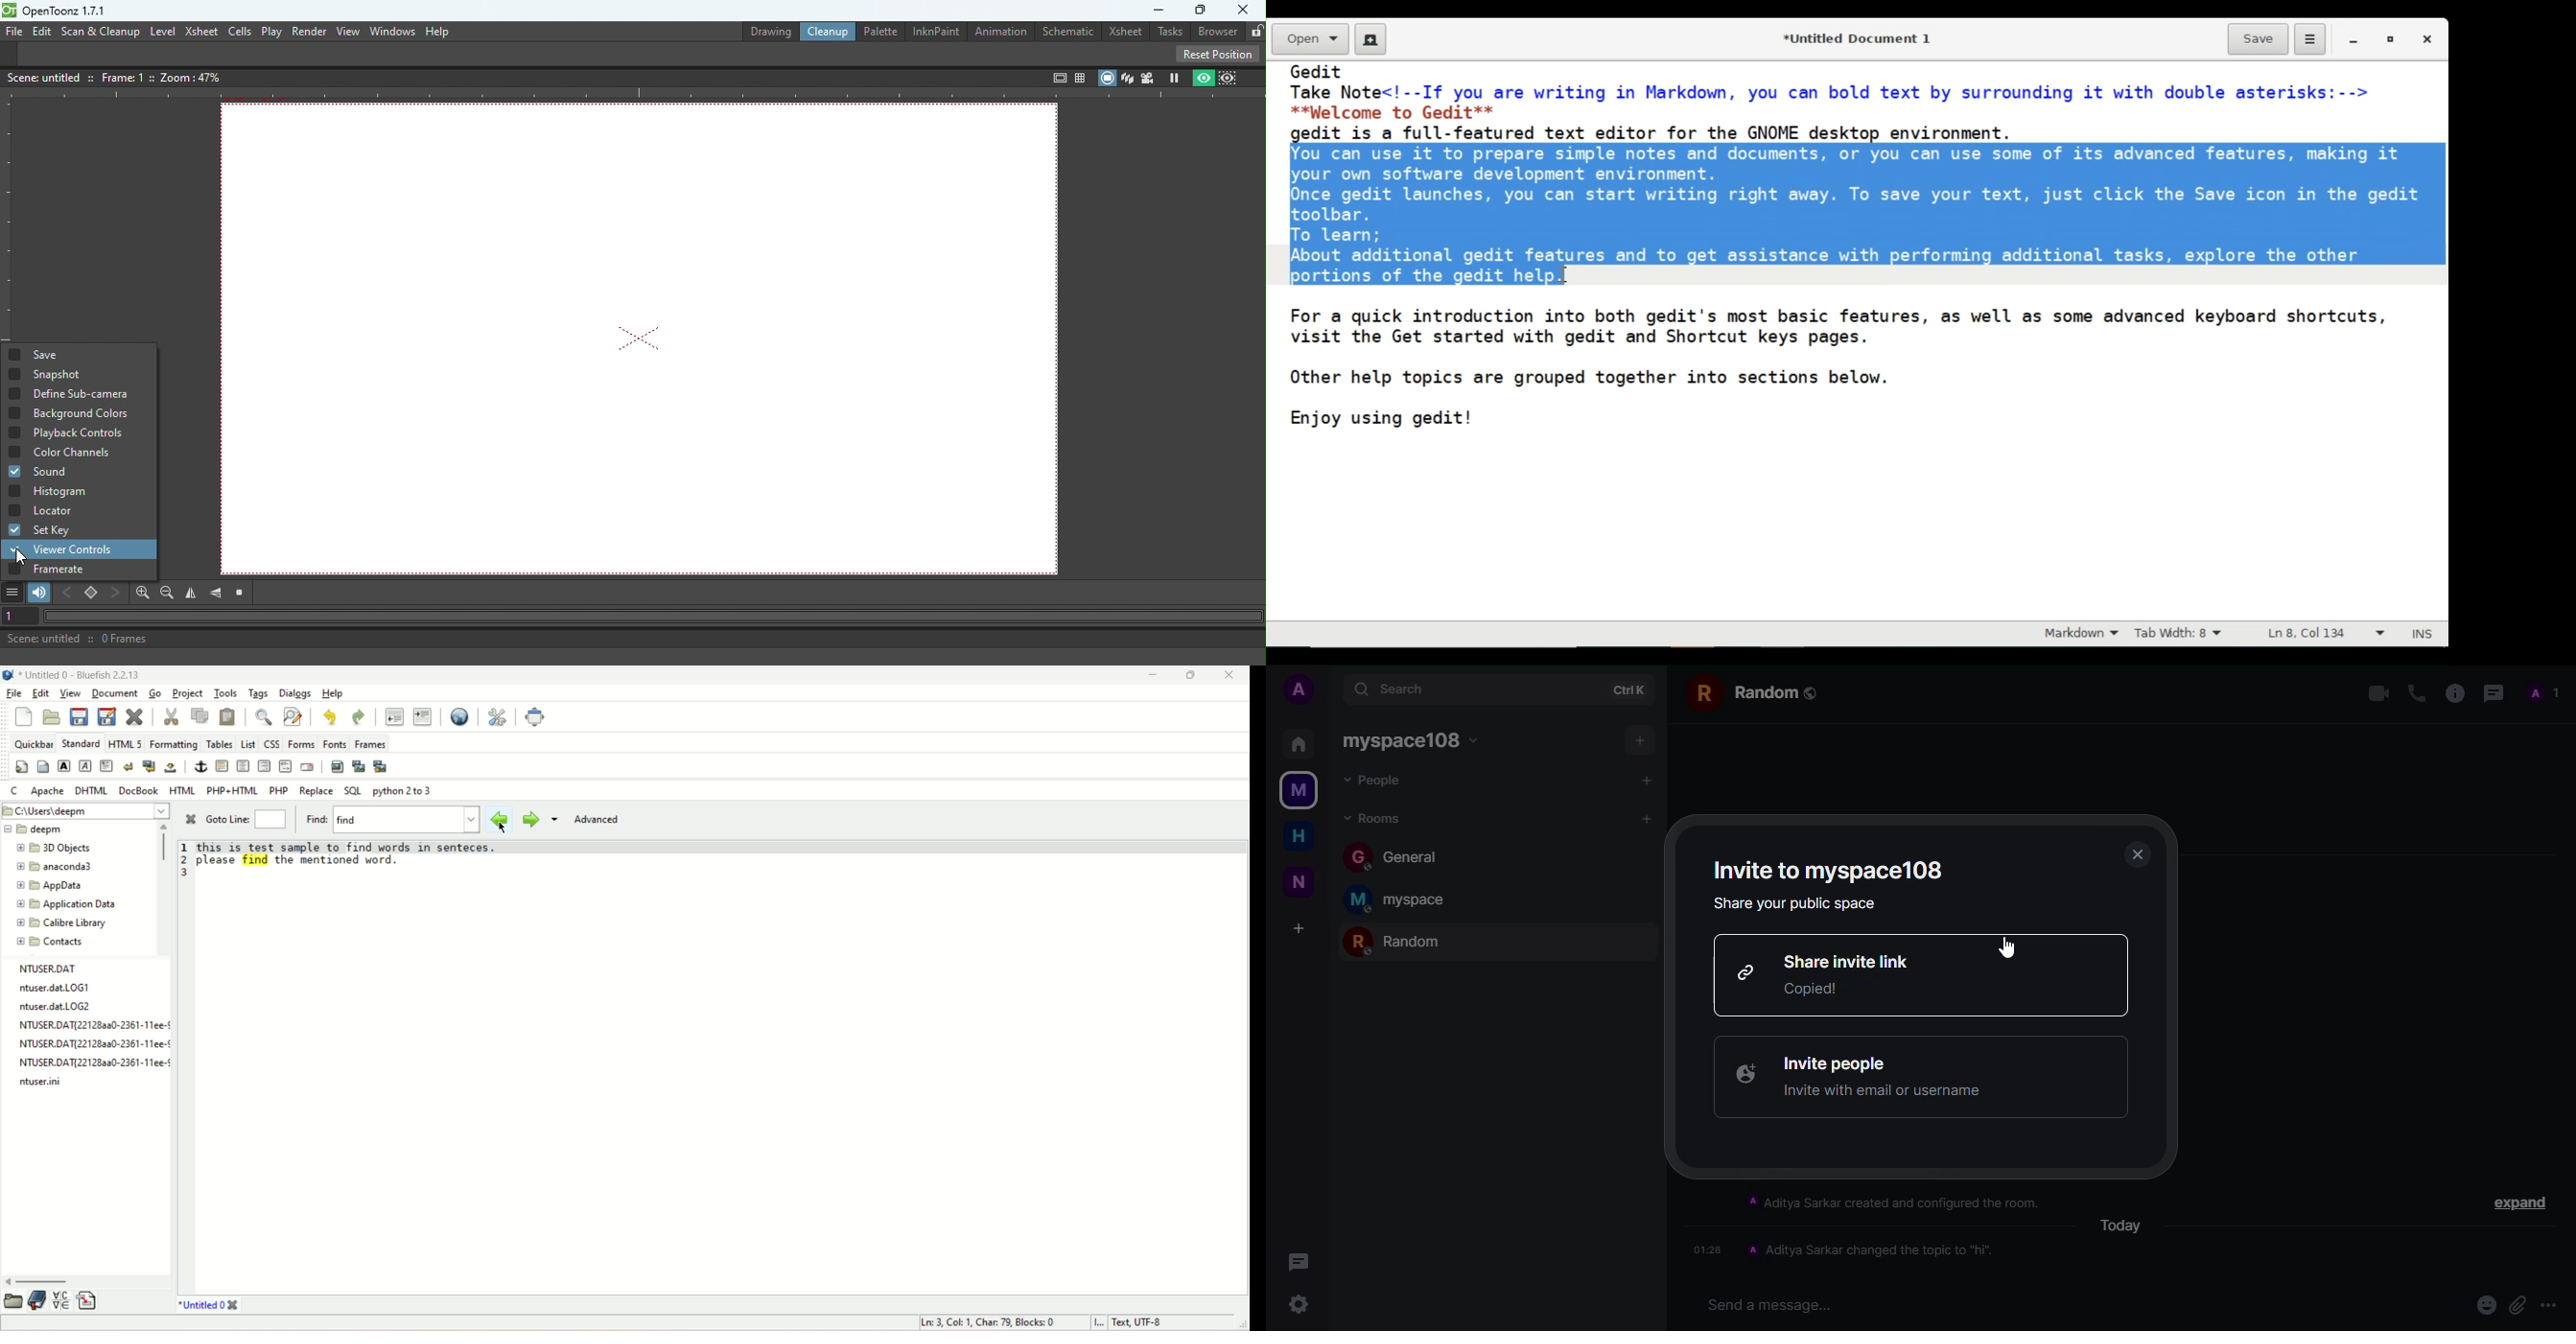  Describe the element at coordinates (62, 1008) in the screenshot. I see `ntuser.dat.LOG2` at that location.